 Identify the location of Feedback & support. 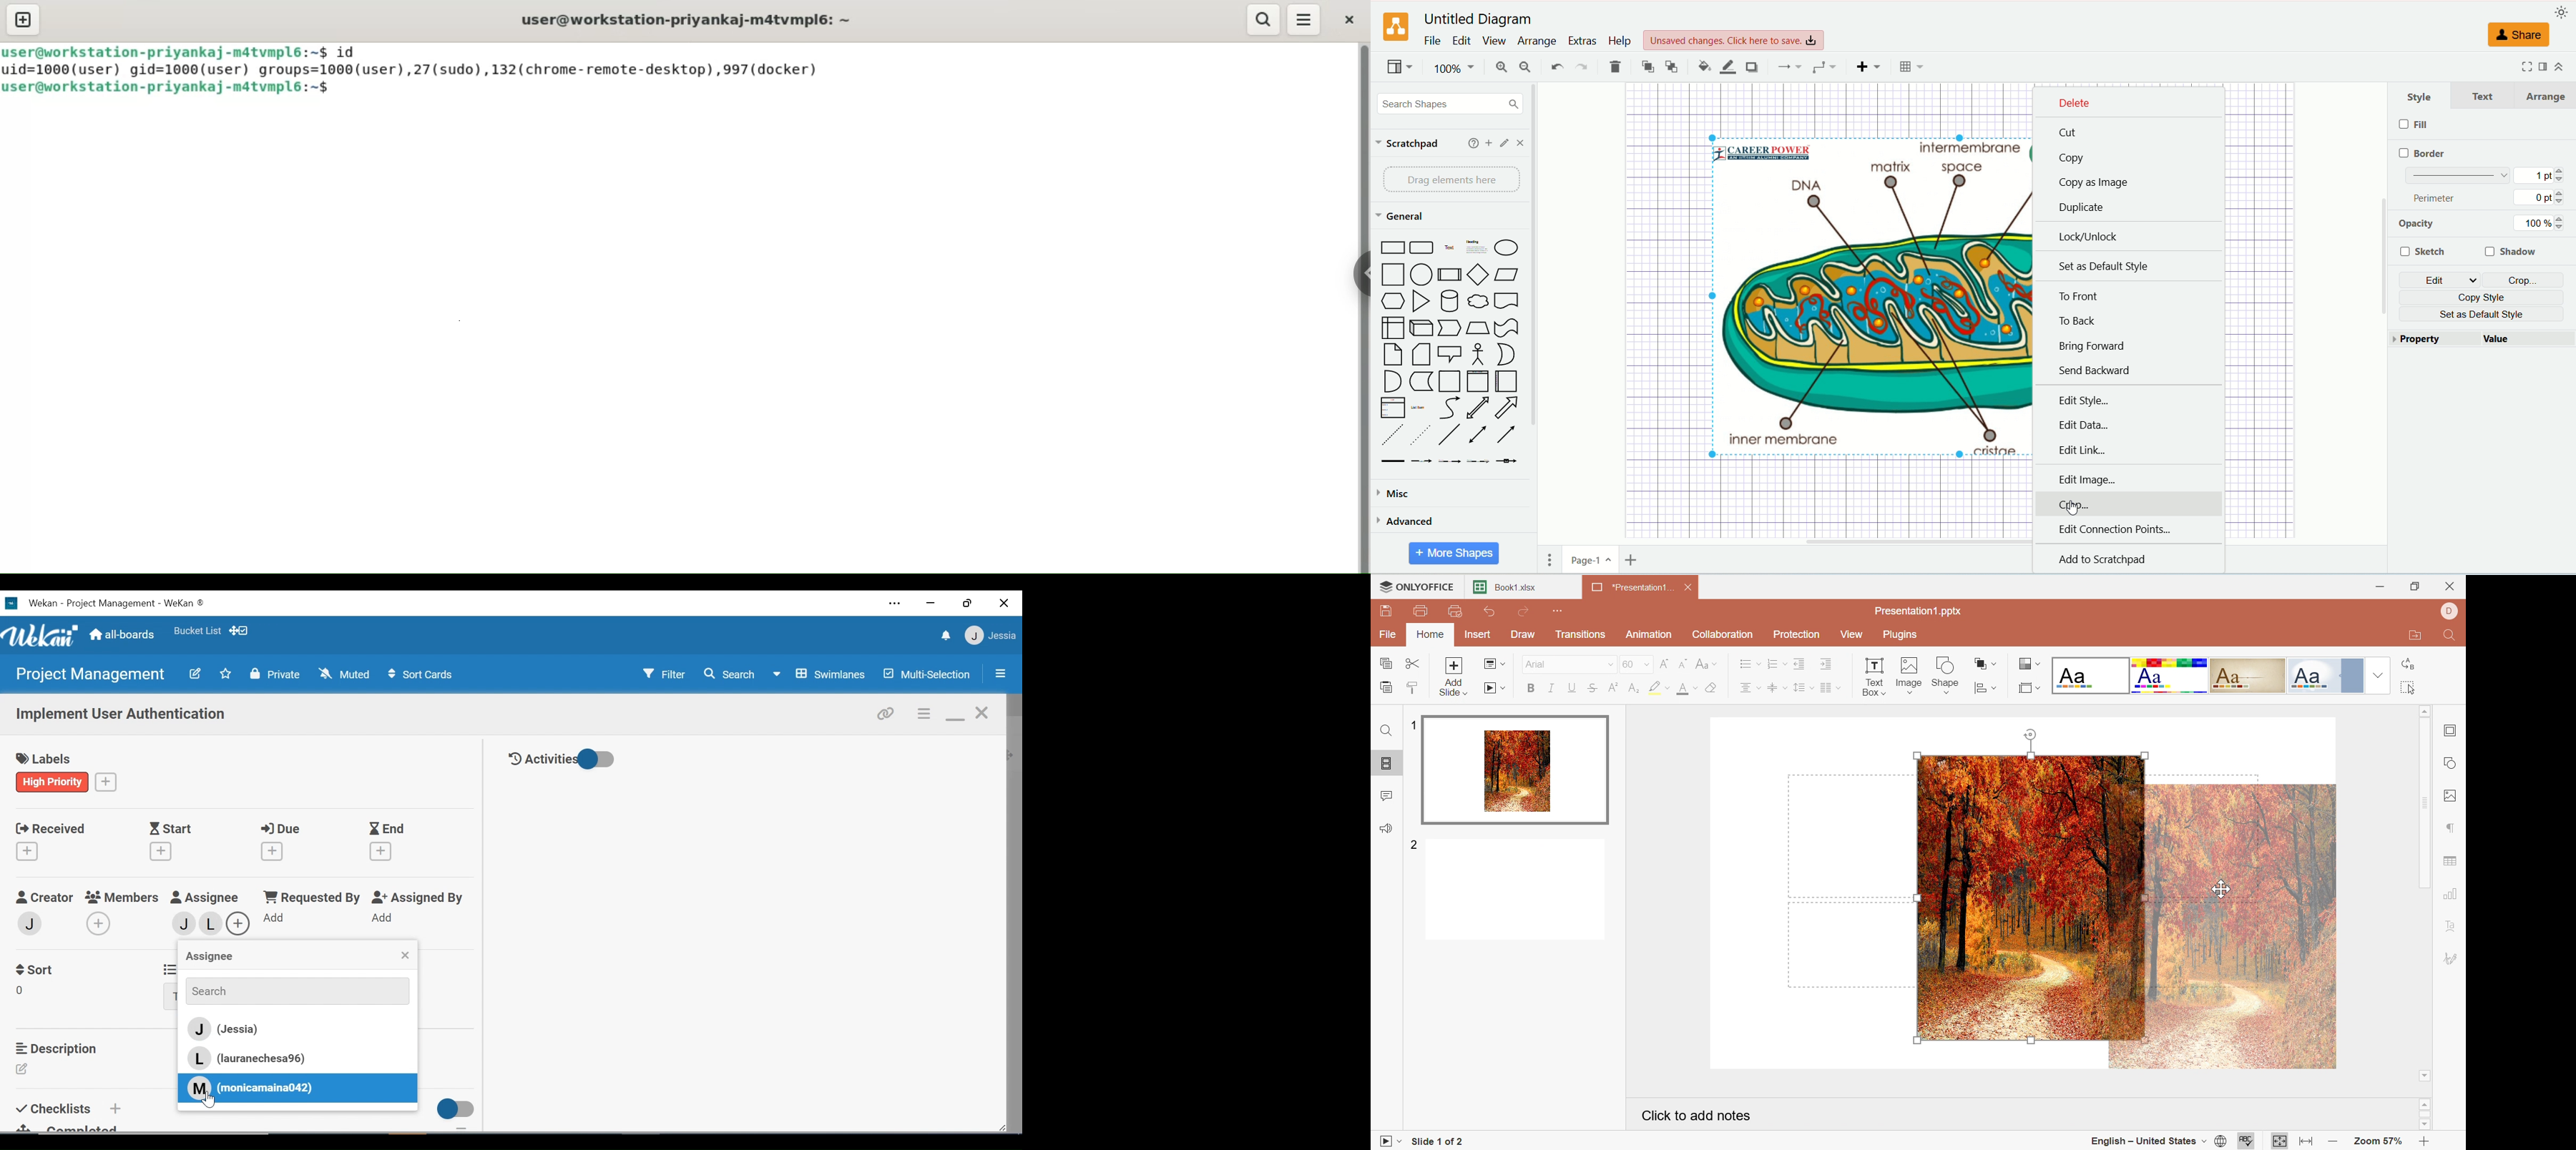
(1385, 828).